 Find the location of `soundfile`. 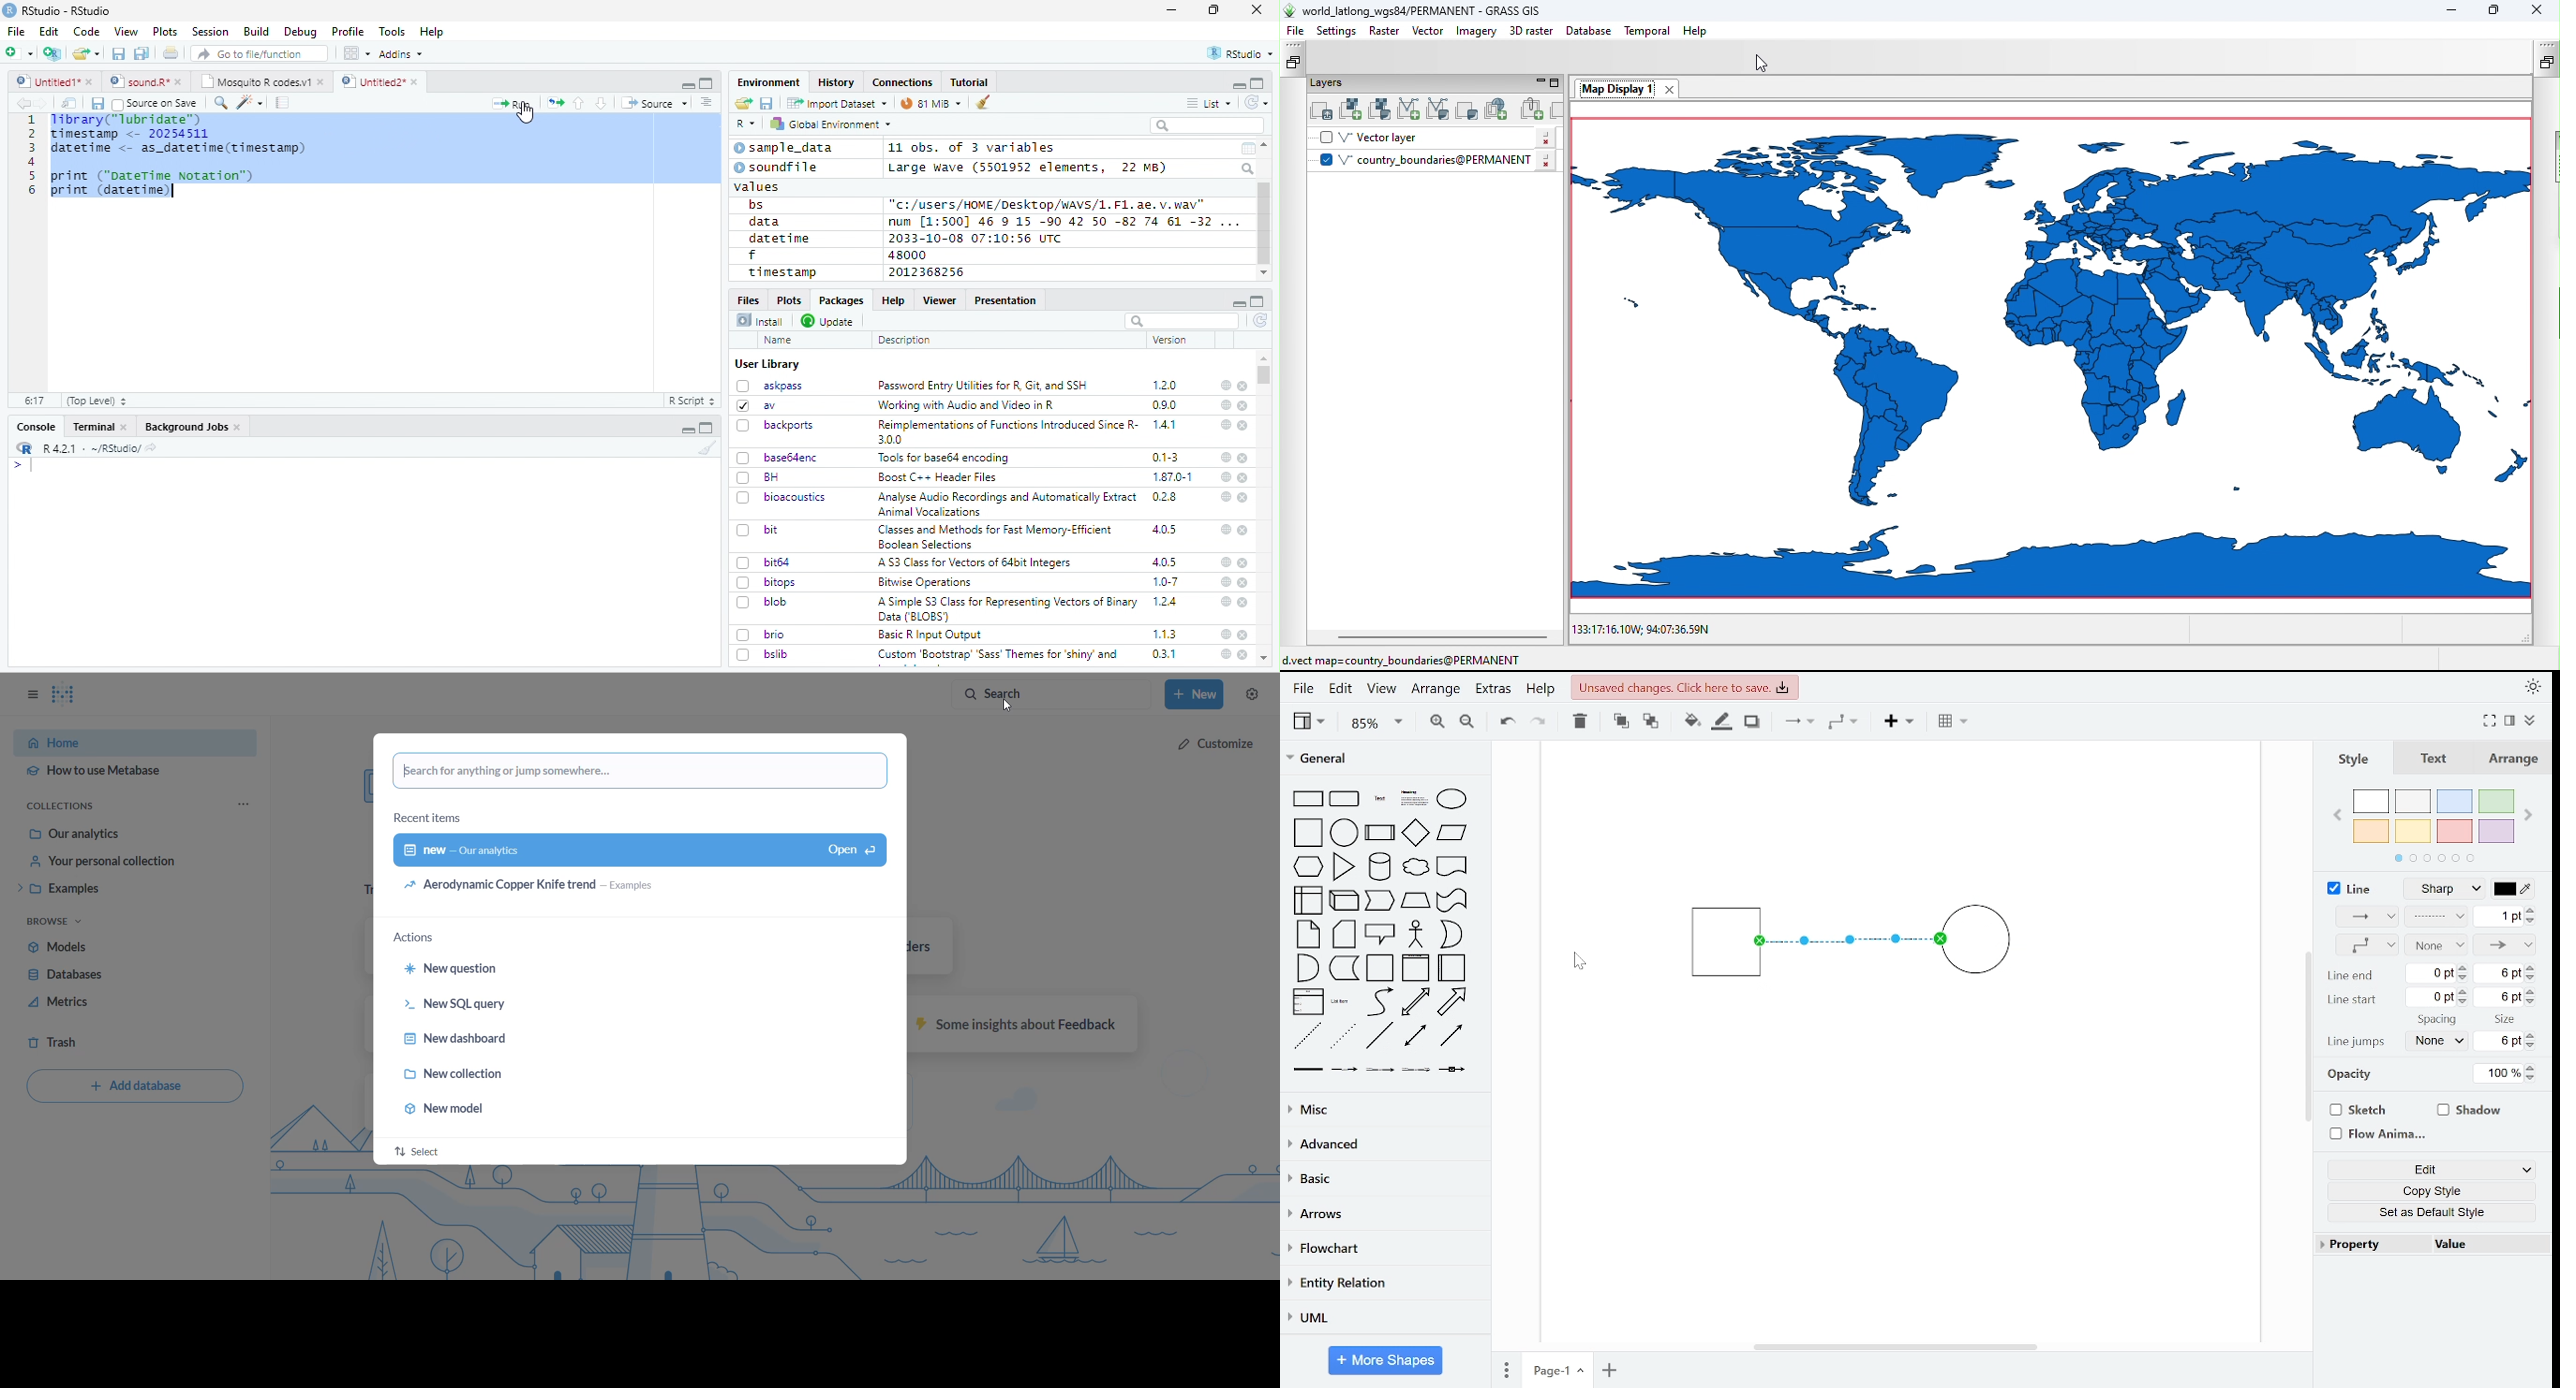

soundfile is located at coordinates (777, 168).